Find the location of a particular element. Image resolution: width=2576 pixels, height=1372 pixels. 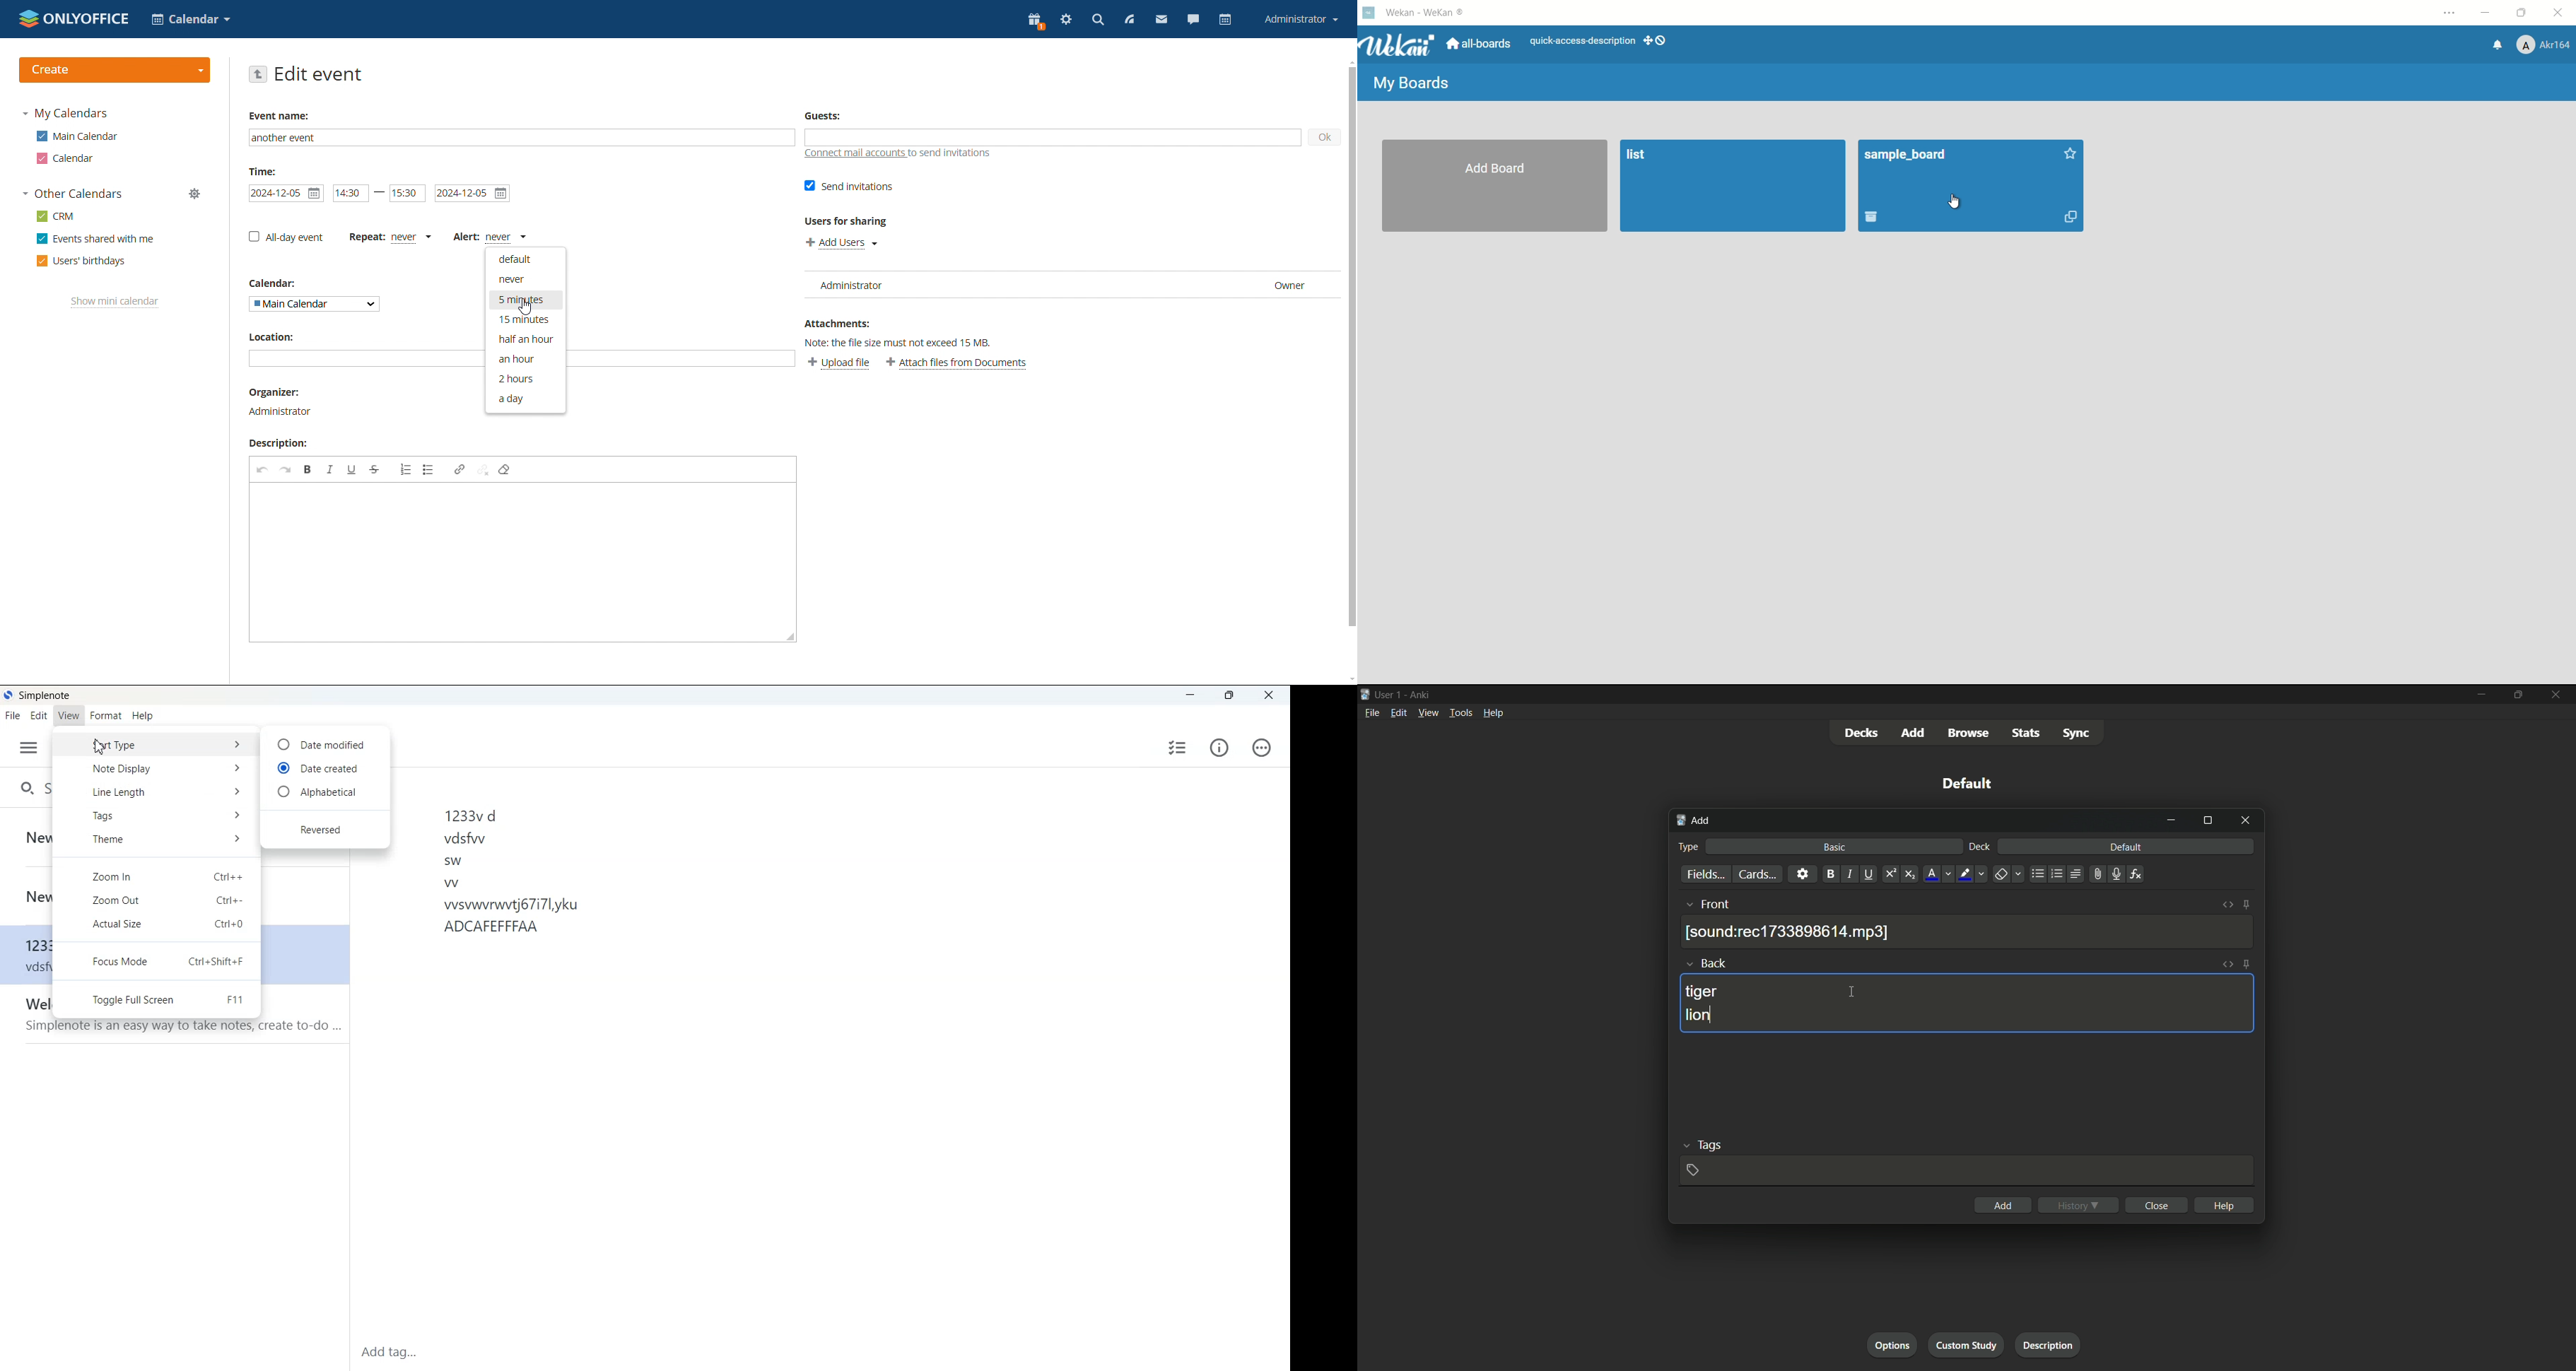

Zoom In is located at coordinates (157, 876).